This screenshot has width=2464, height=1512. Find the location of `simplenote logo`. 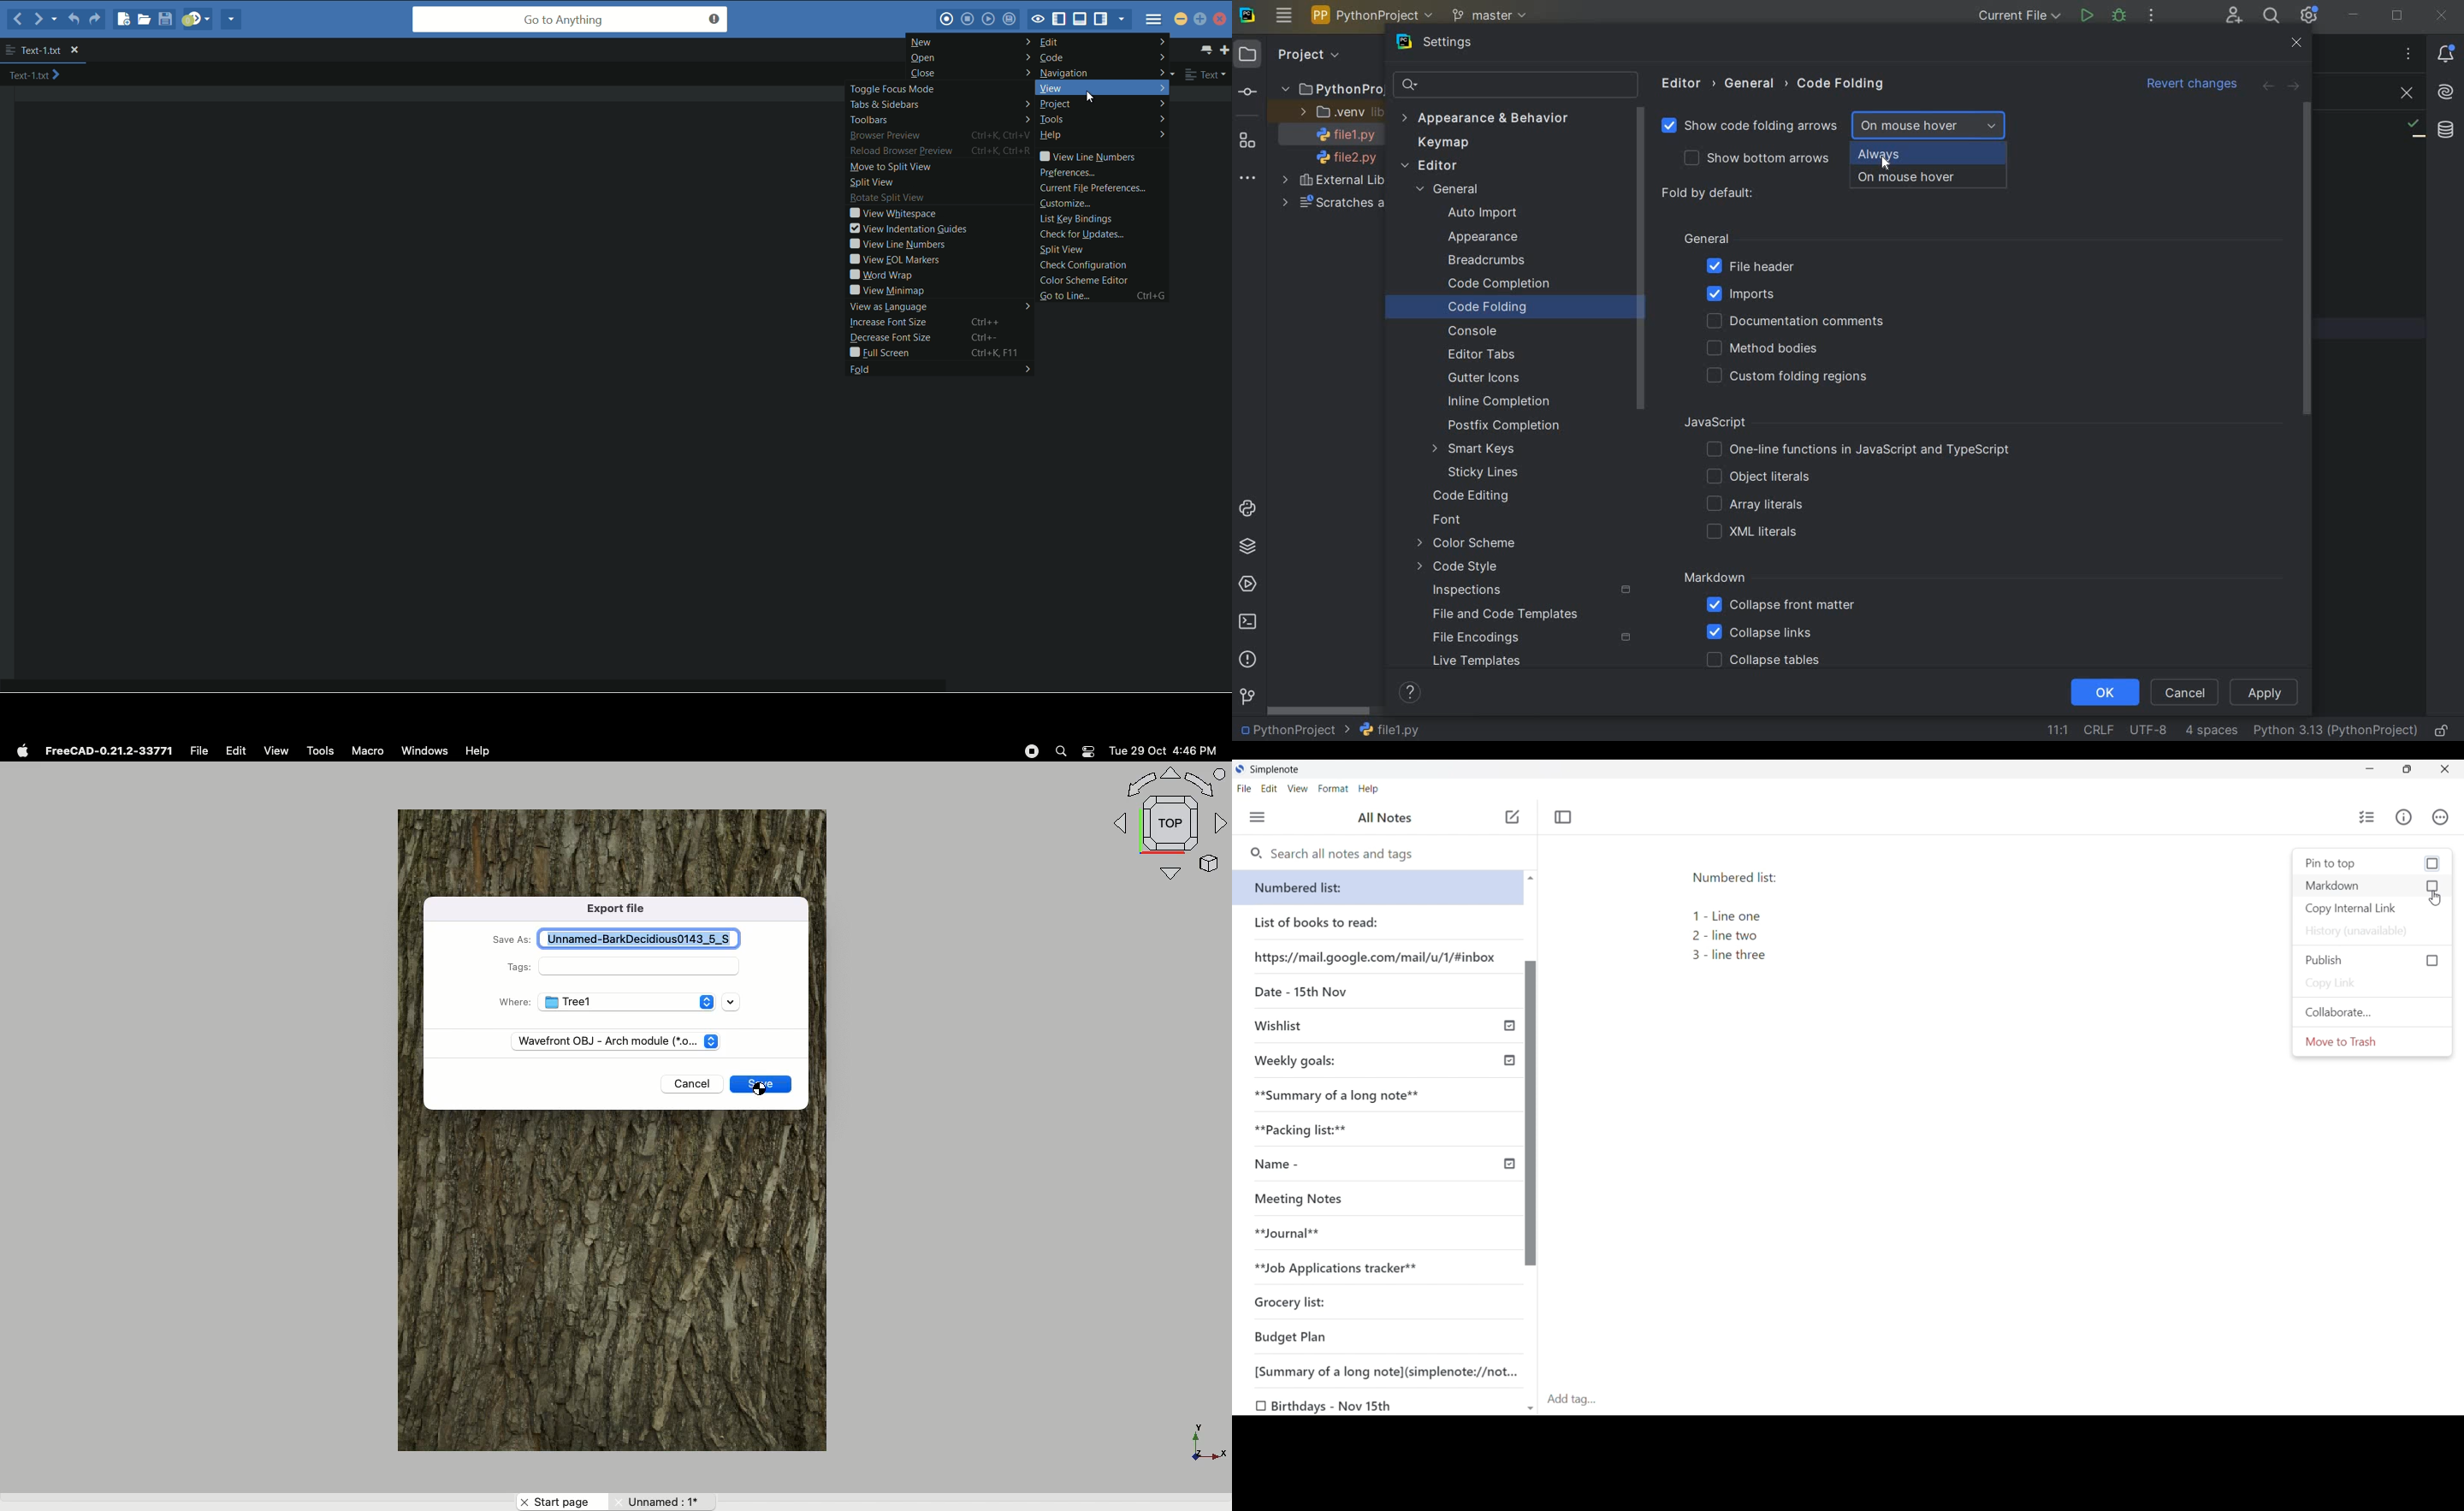

simplenote logo is located at coordinates (1240, 769).